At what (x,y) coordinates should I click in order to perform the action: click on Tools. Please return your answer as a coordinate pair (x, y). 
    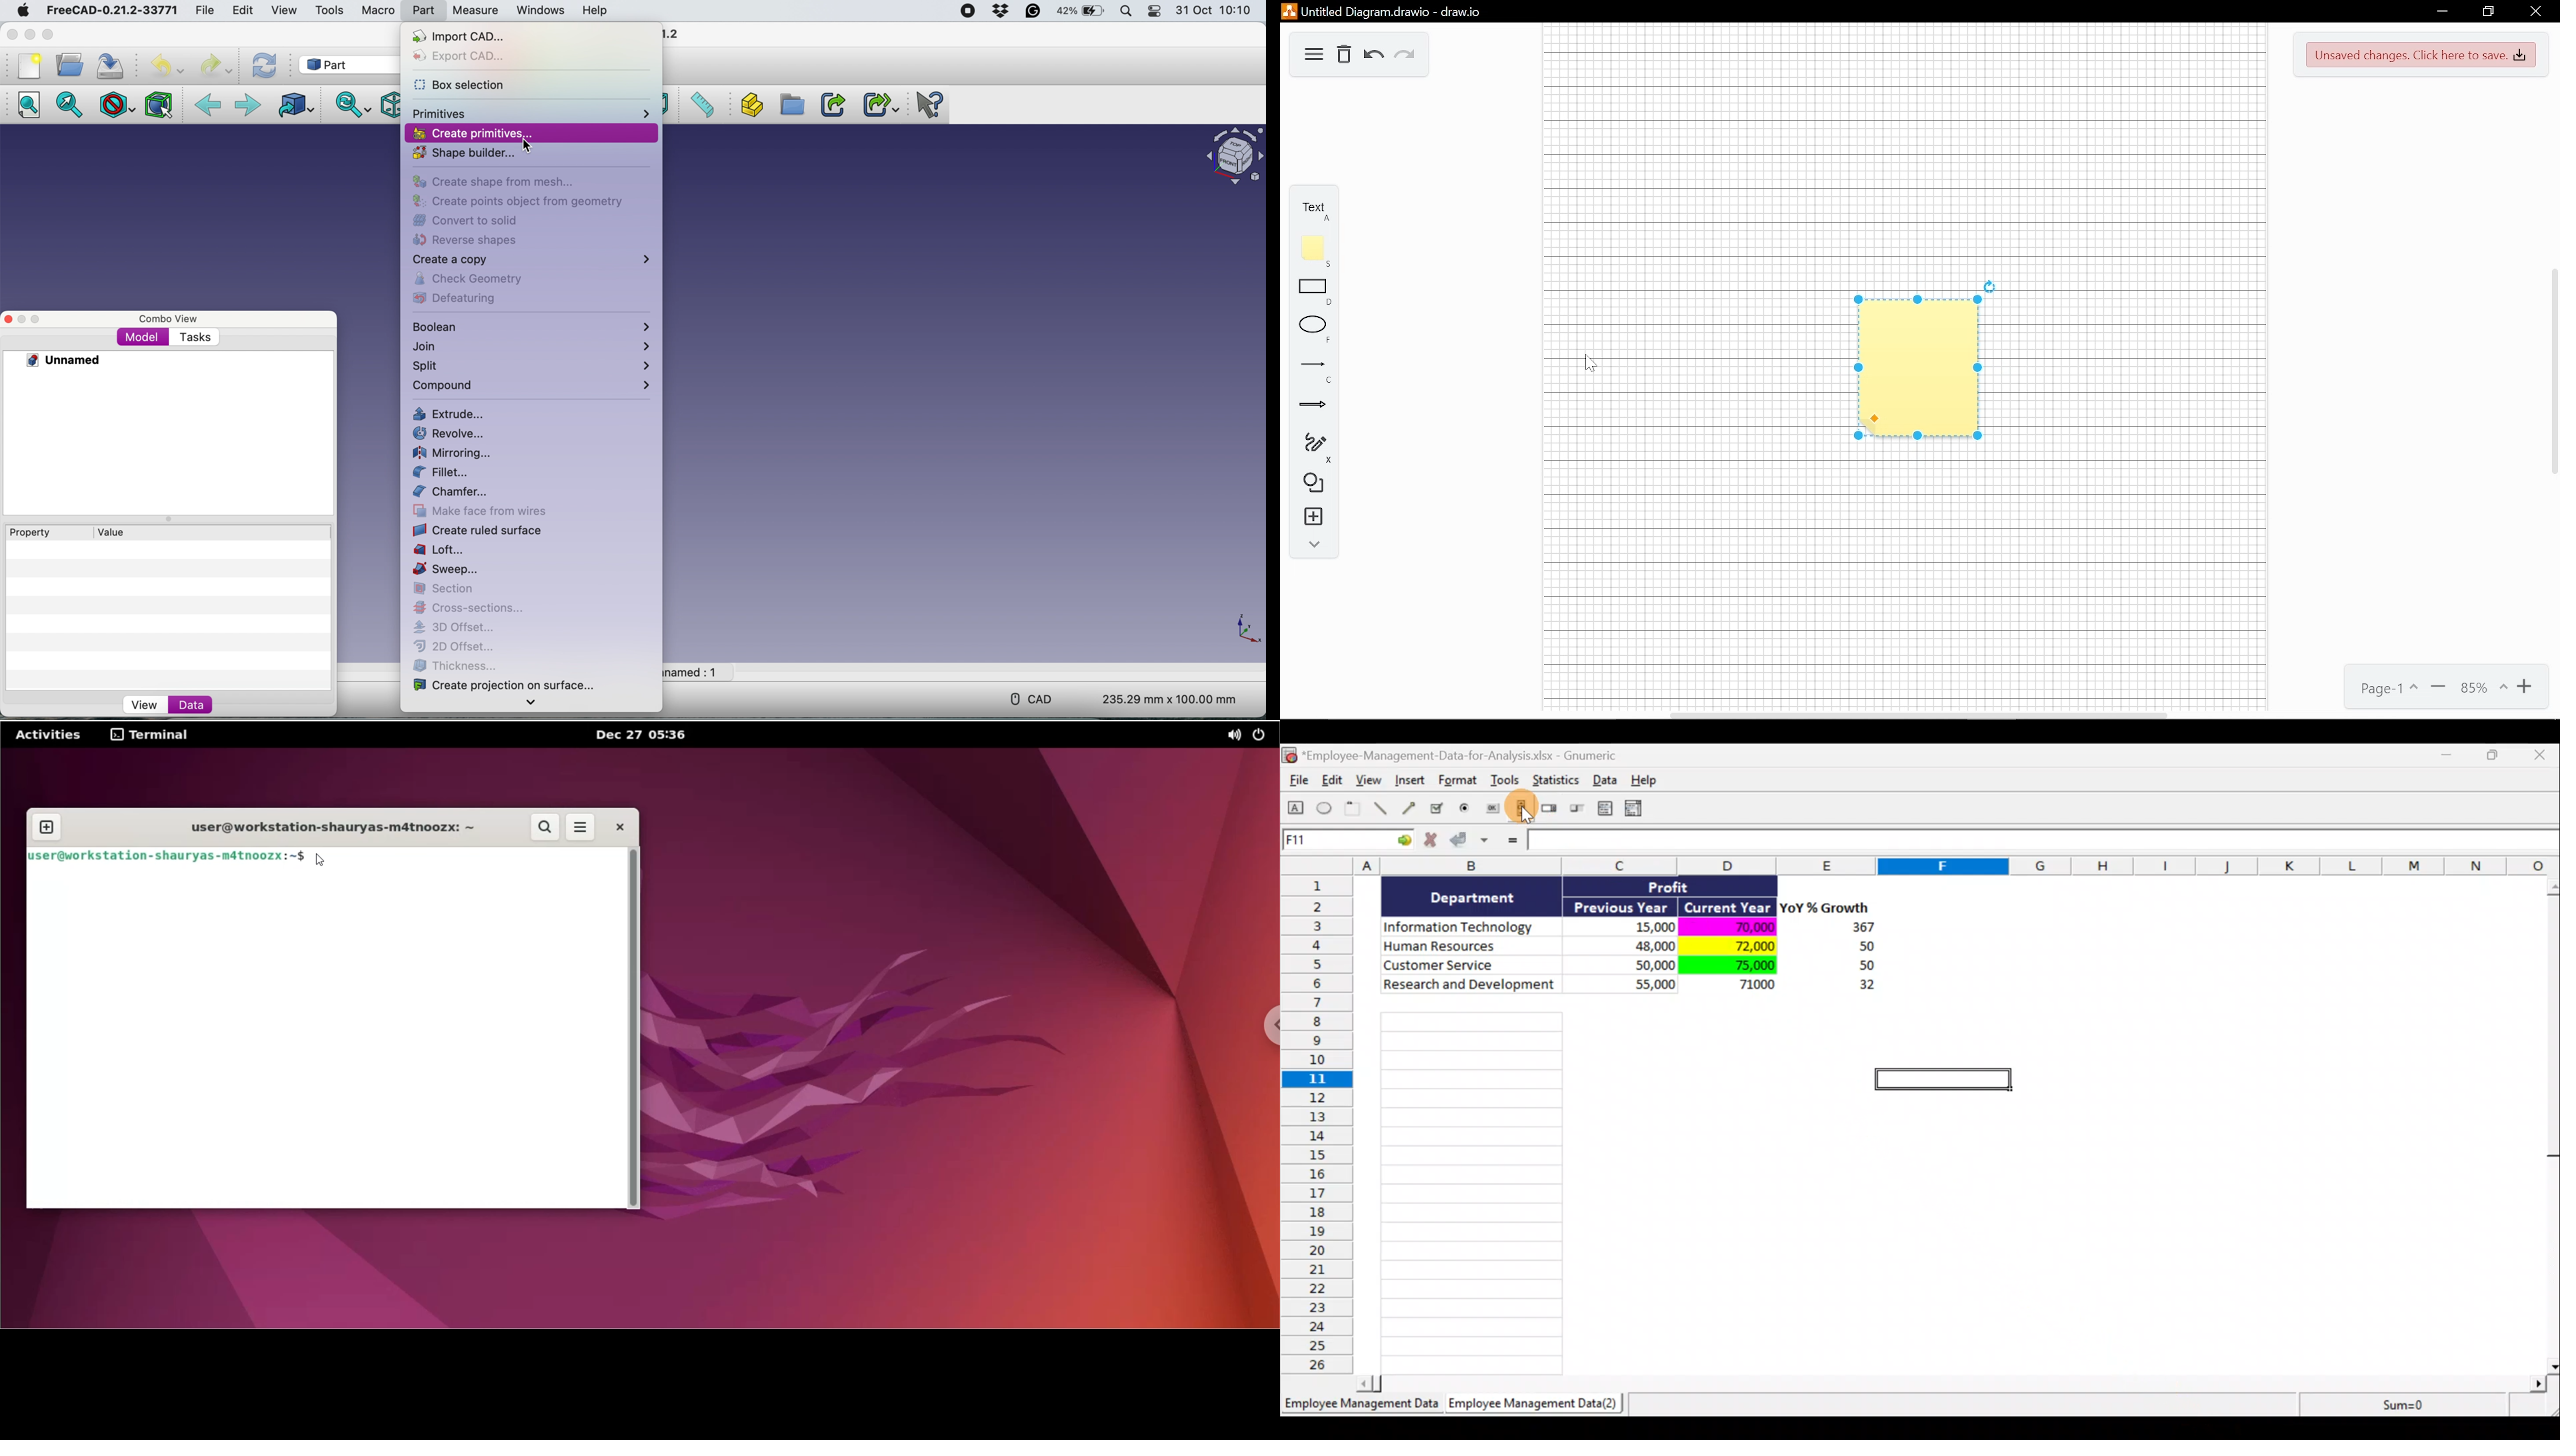
    Looking at the image, I should click on (331, 10).